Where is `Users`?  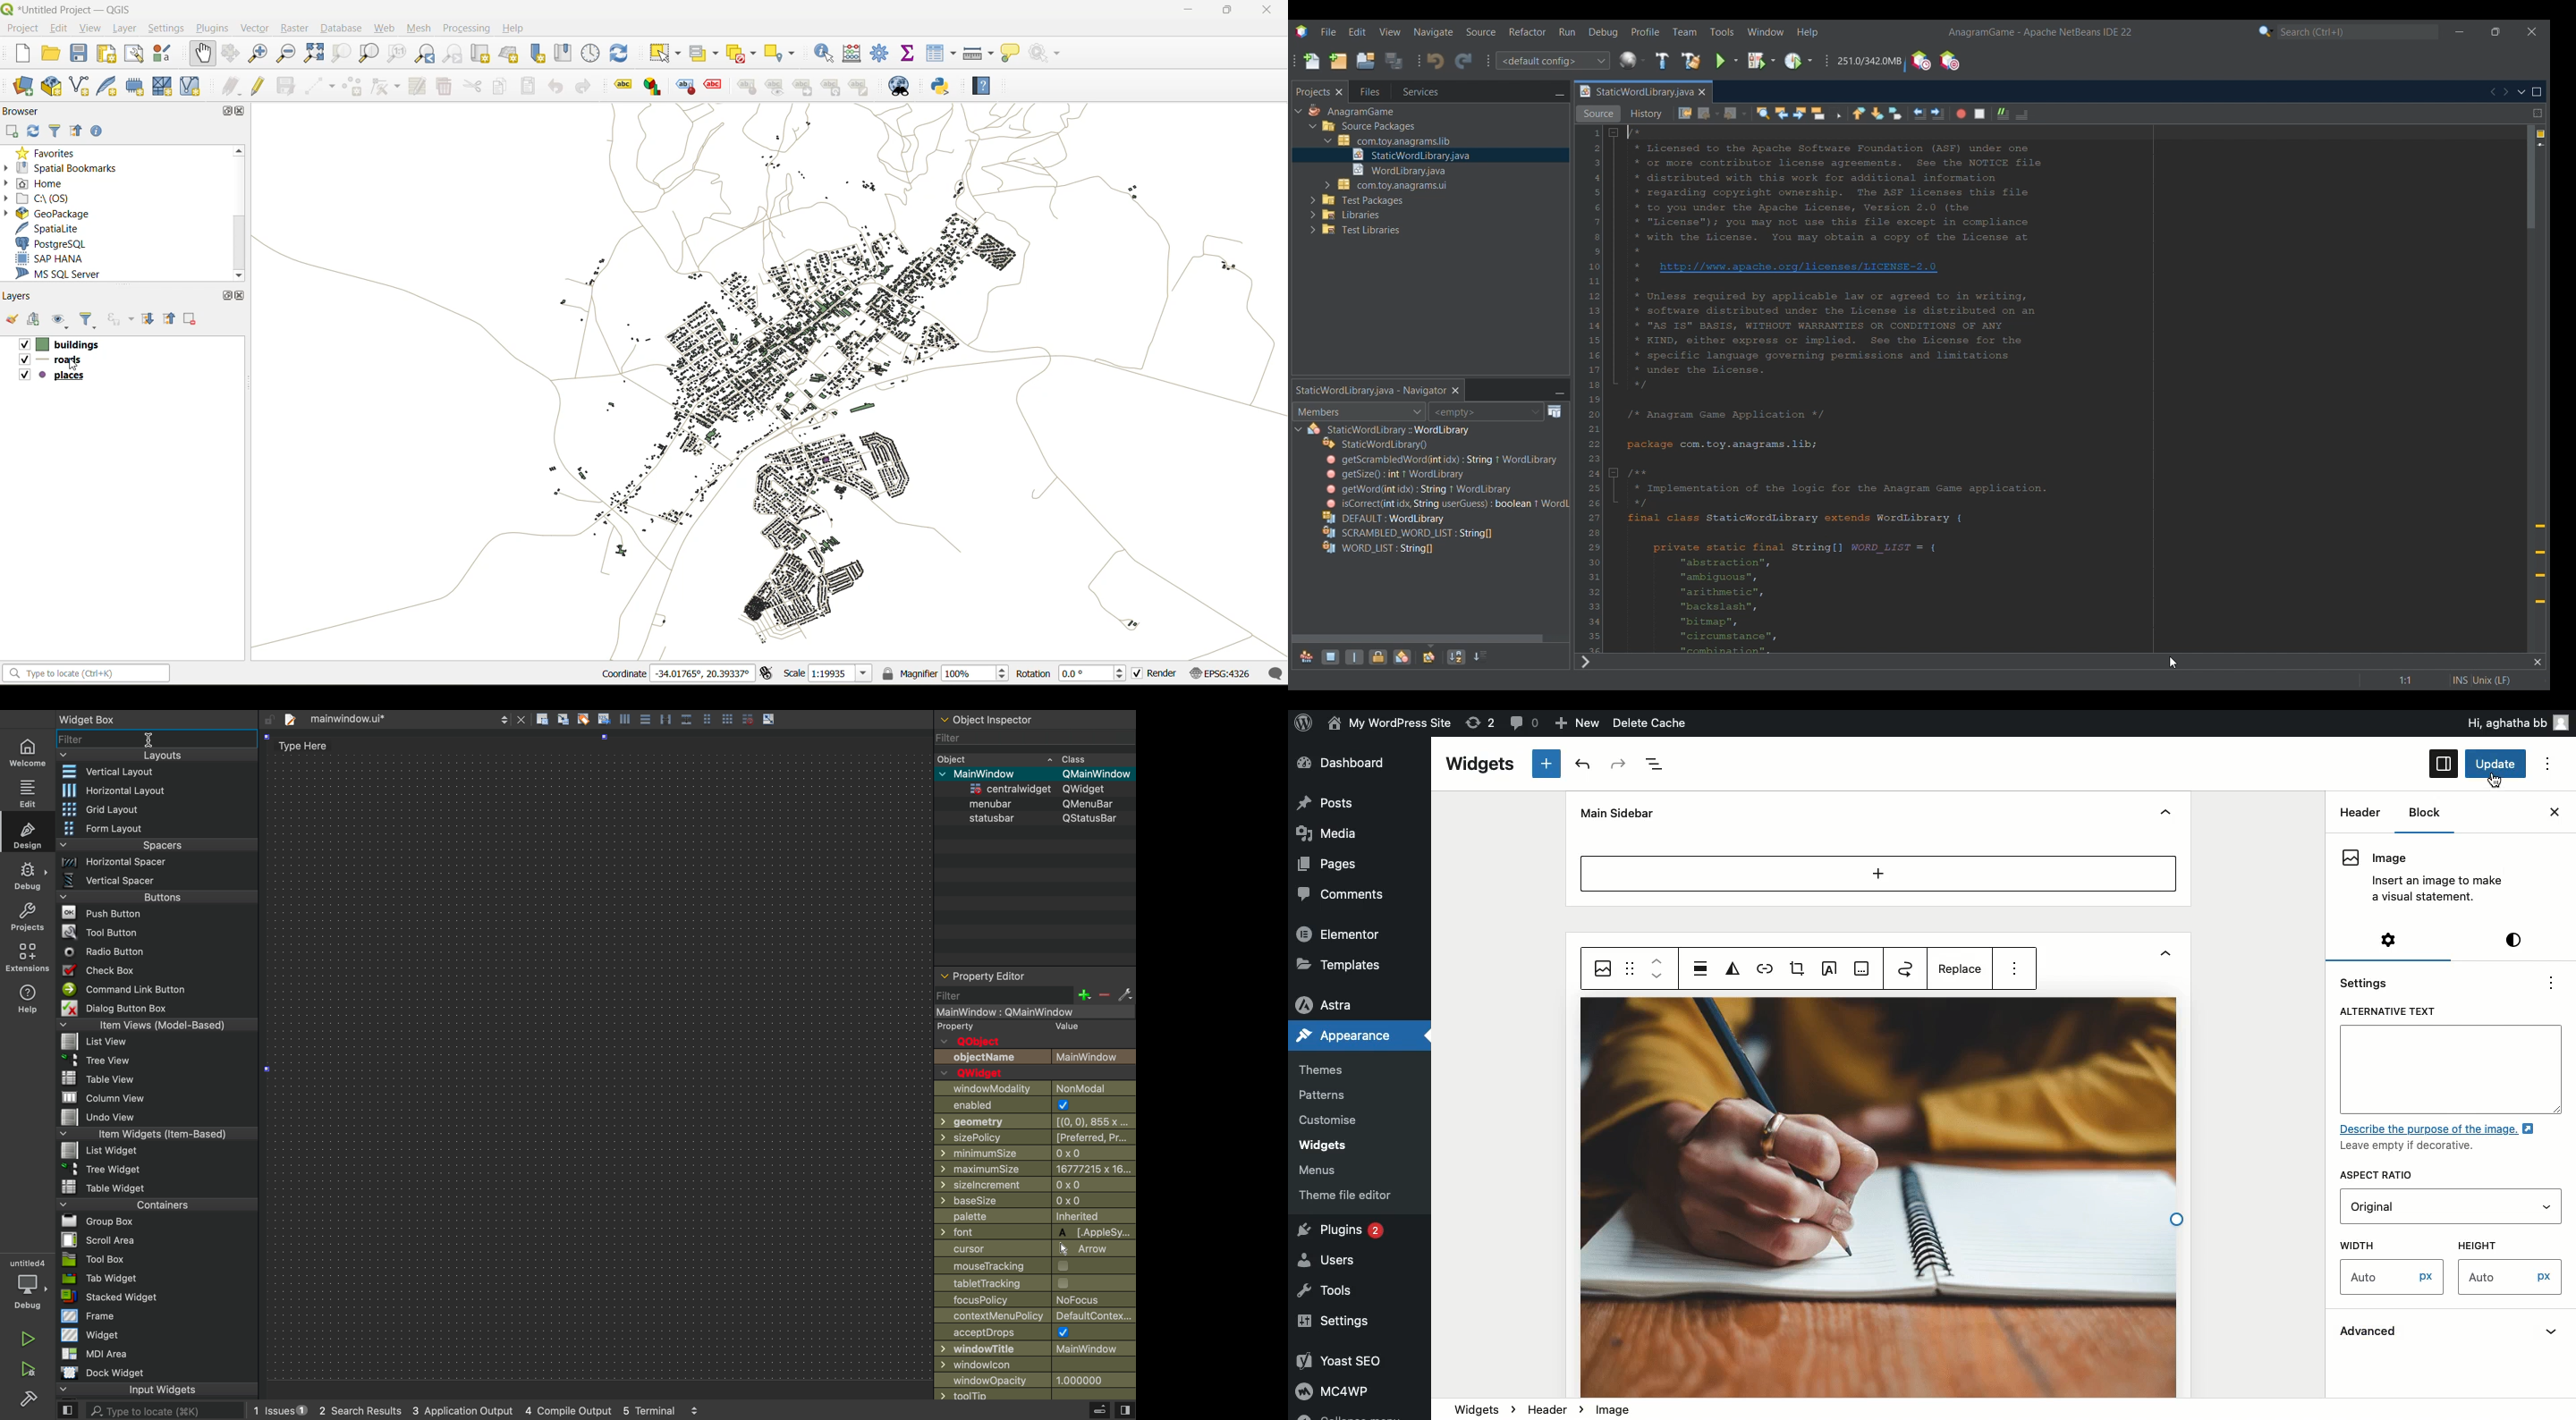 Users is located at coordinates (1331, 1258).